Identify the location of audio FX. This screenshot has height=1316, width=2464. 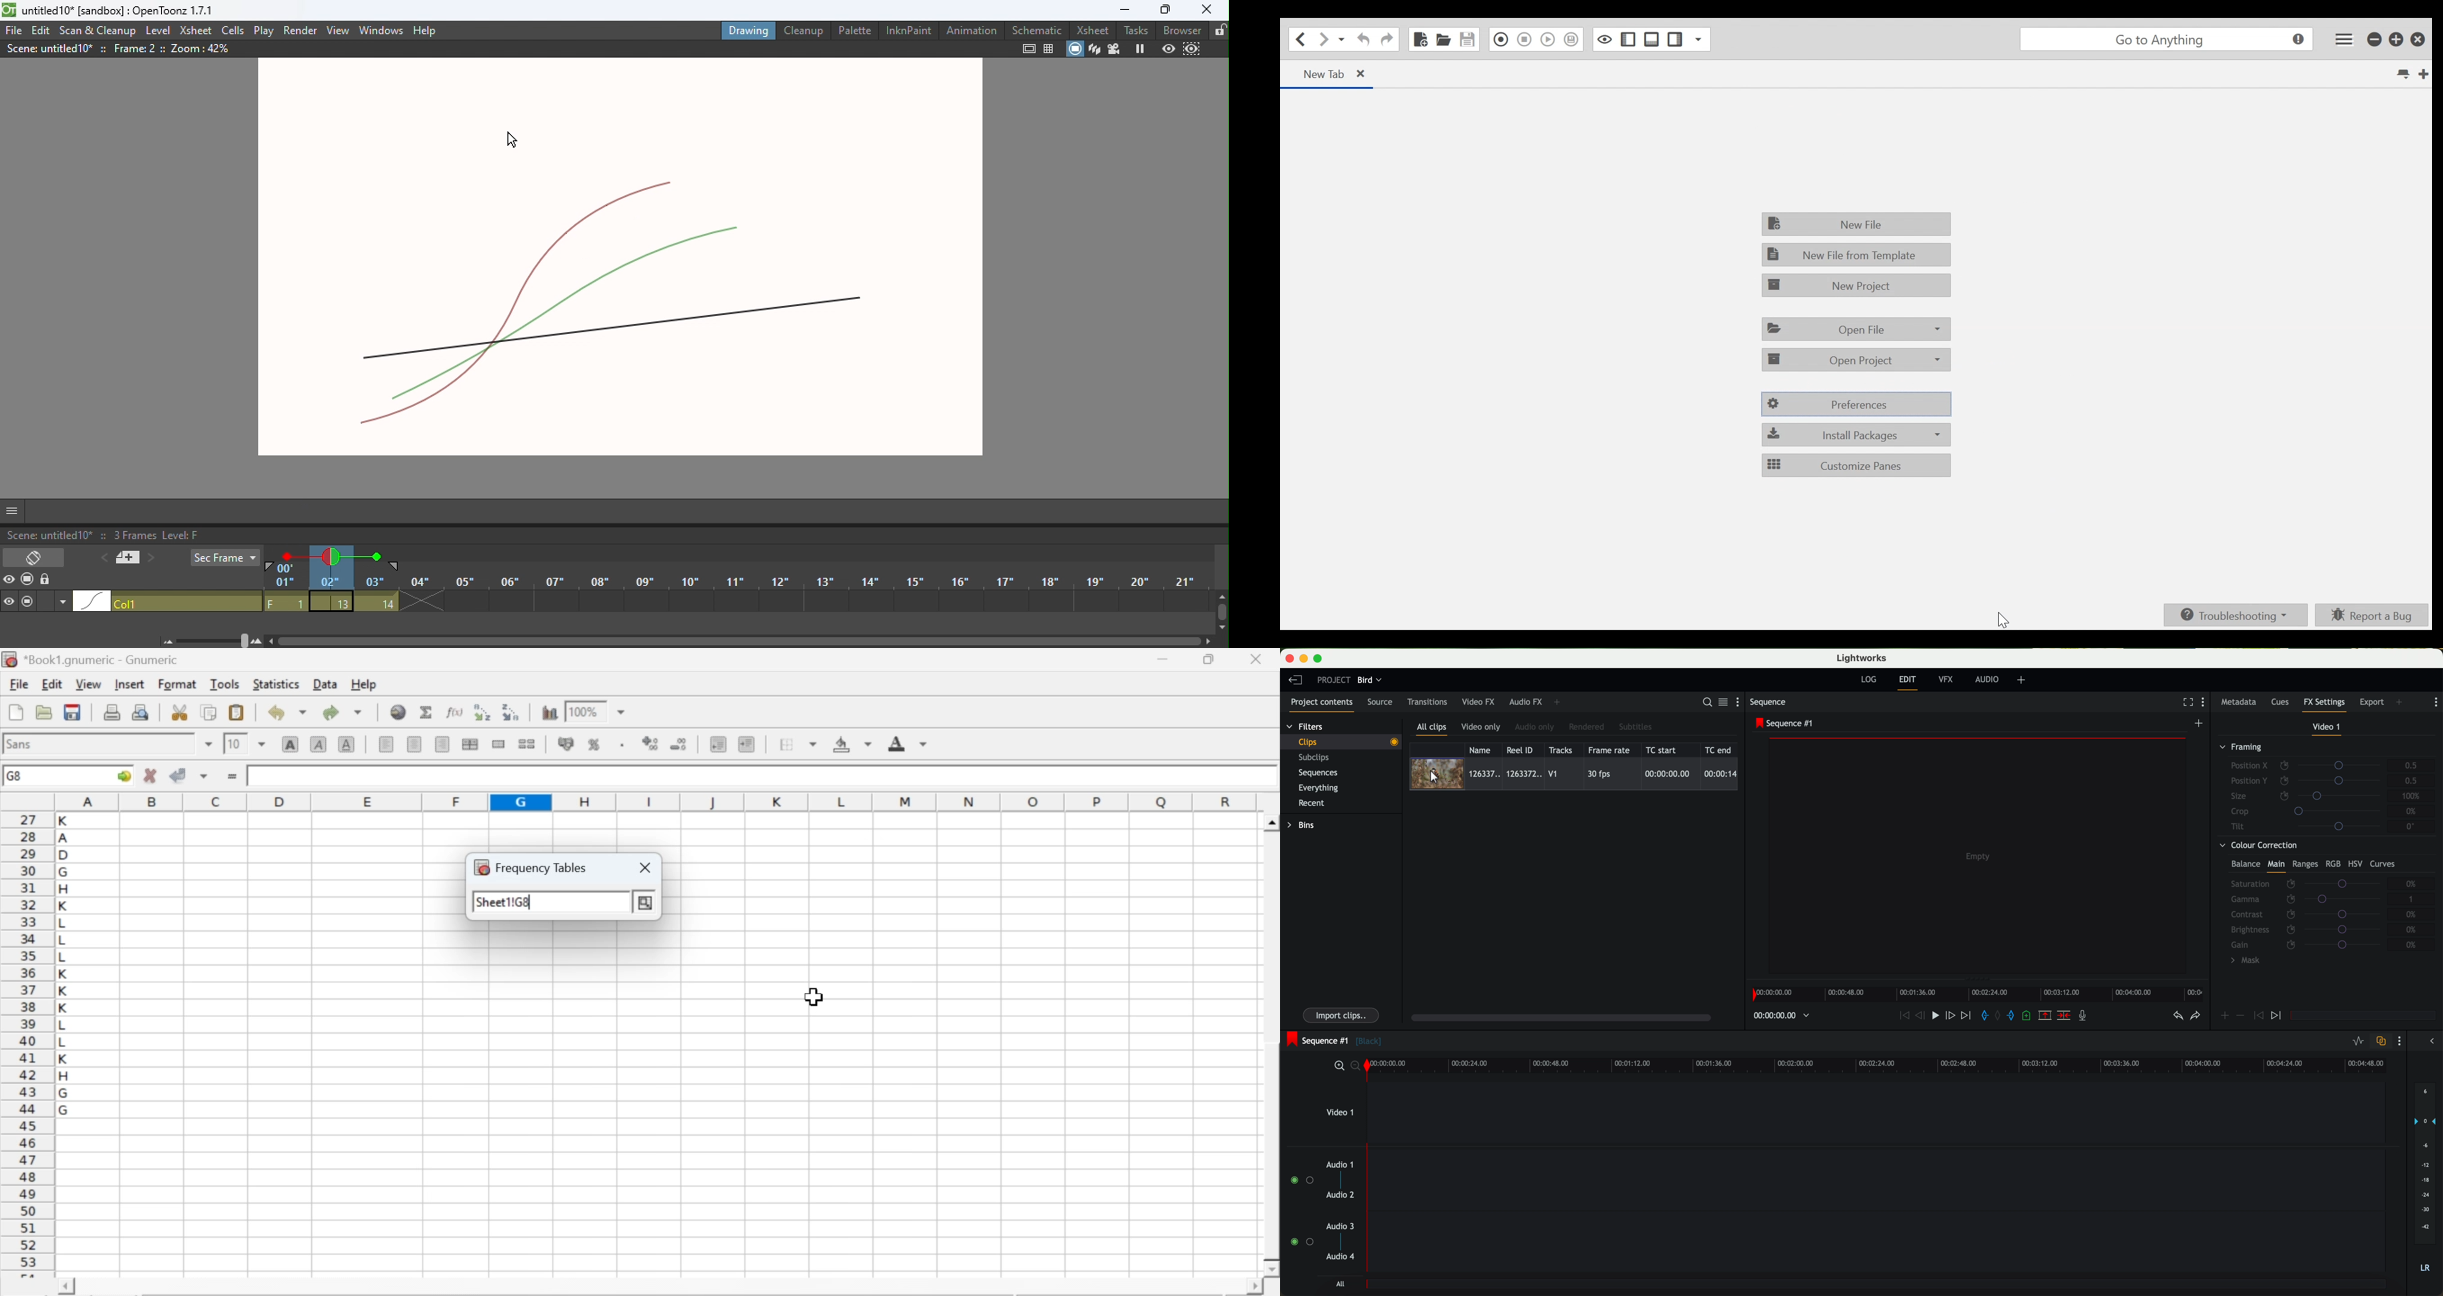
(1526, 702).